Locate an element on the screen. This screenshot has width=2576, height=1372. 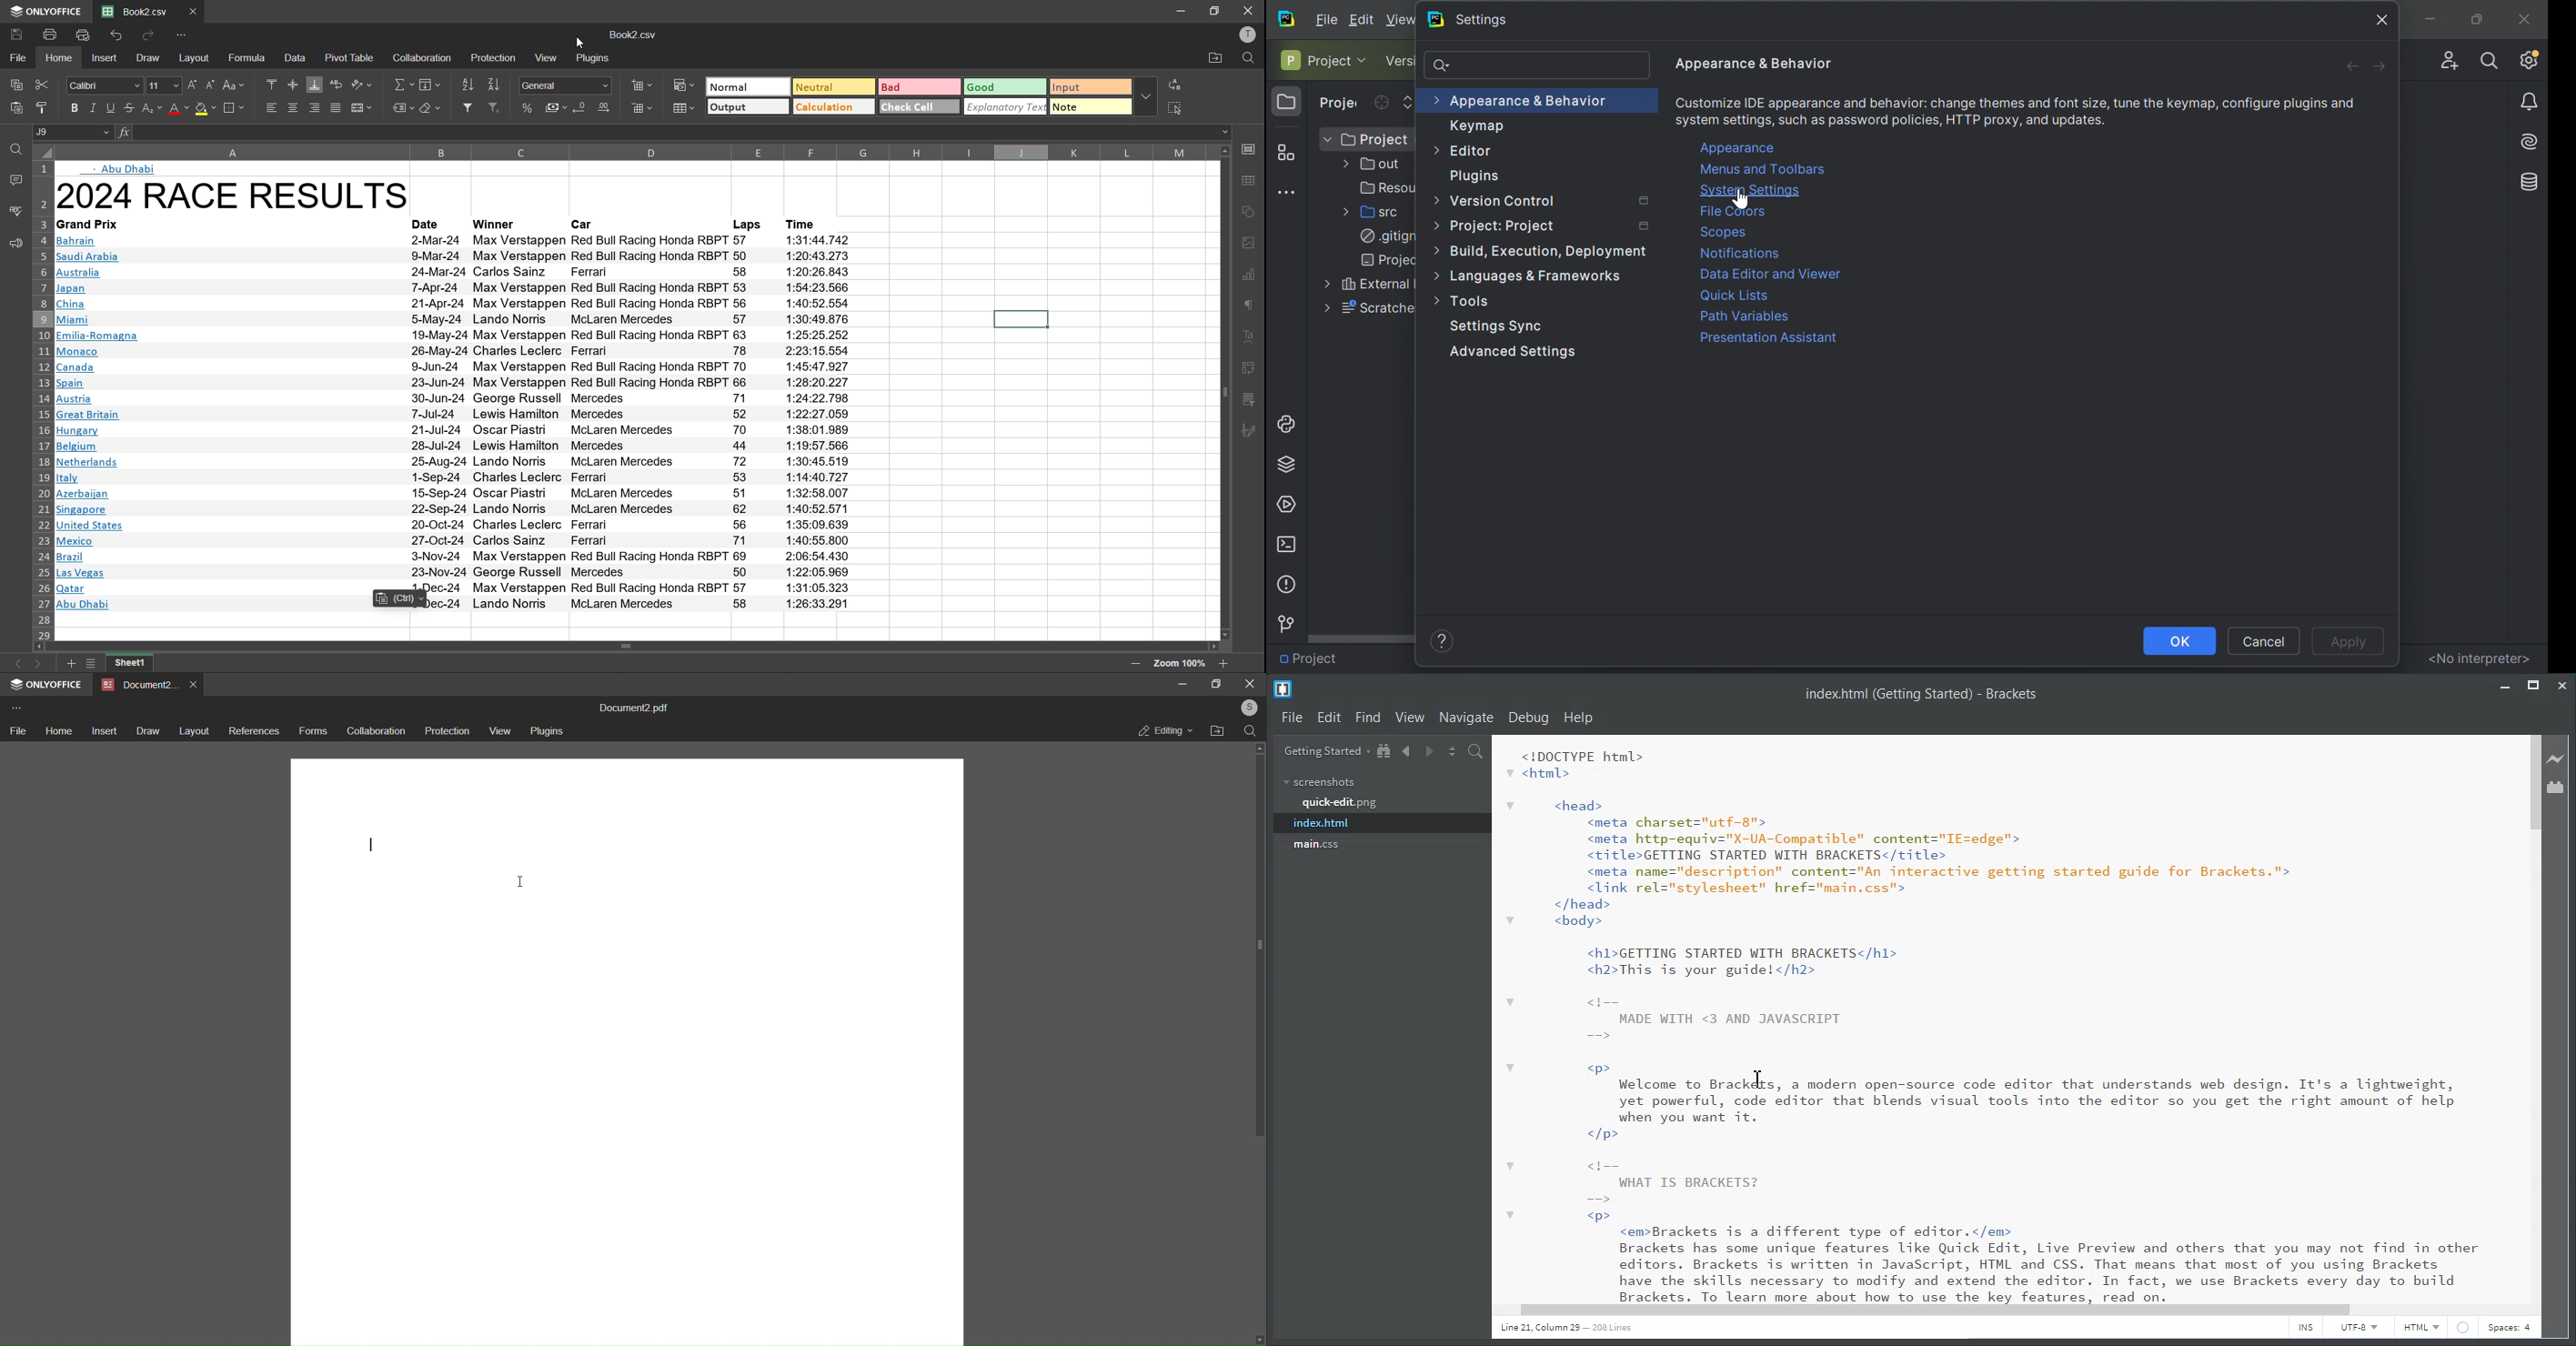
file location is located at coordinates (1219, 732).